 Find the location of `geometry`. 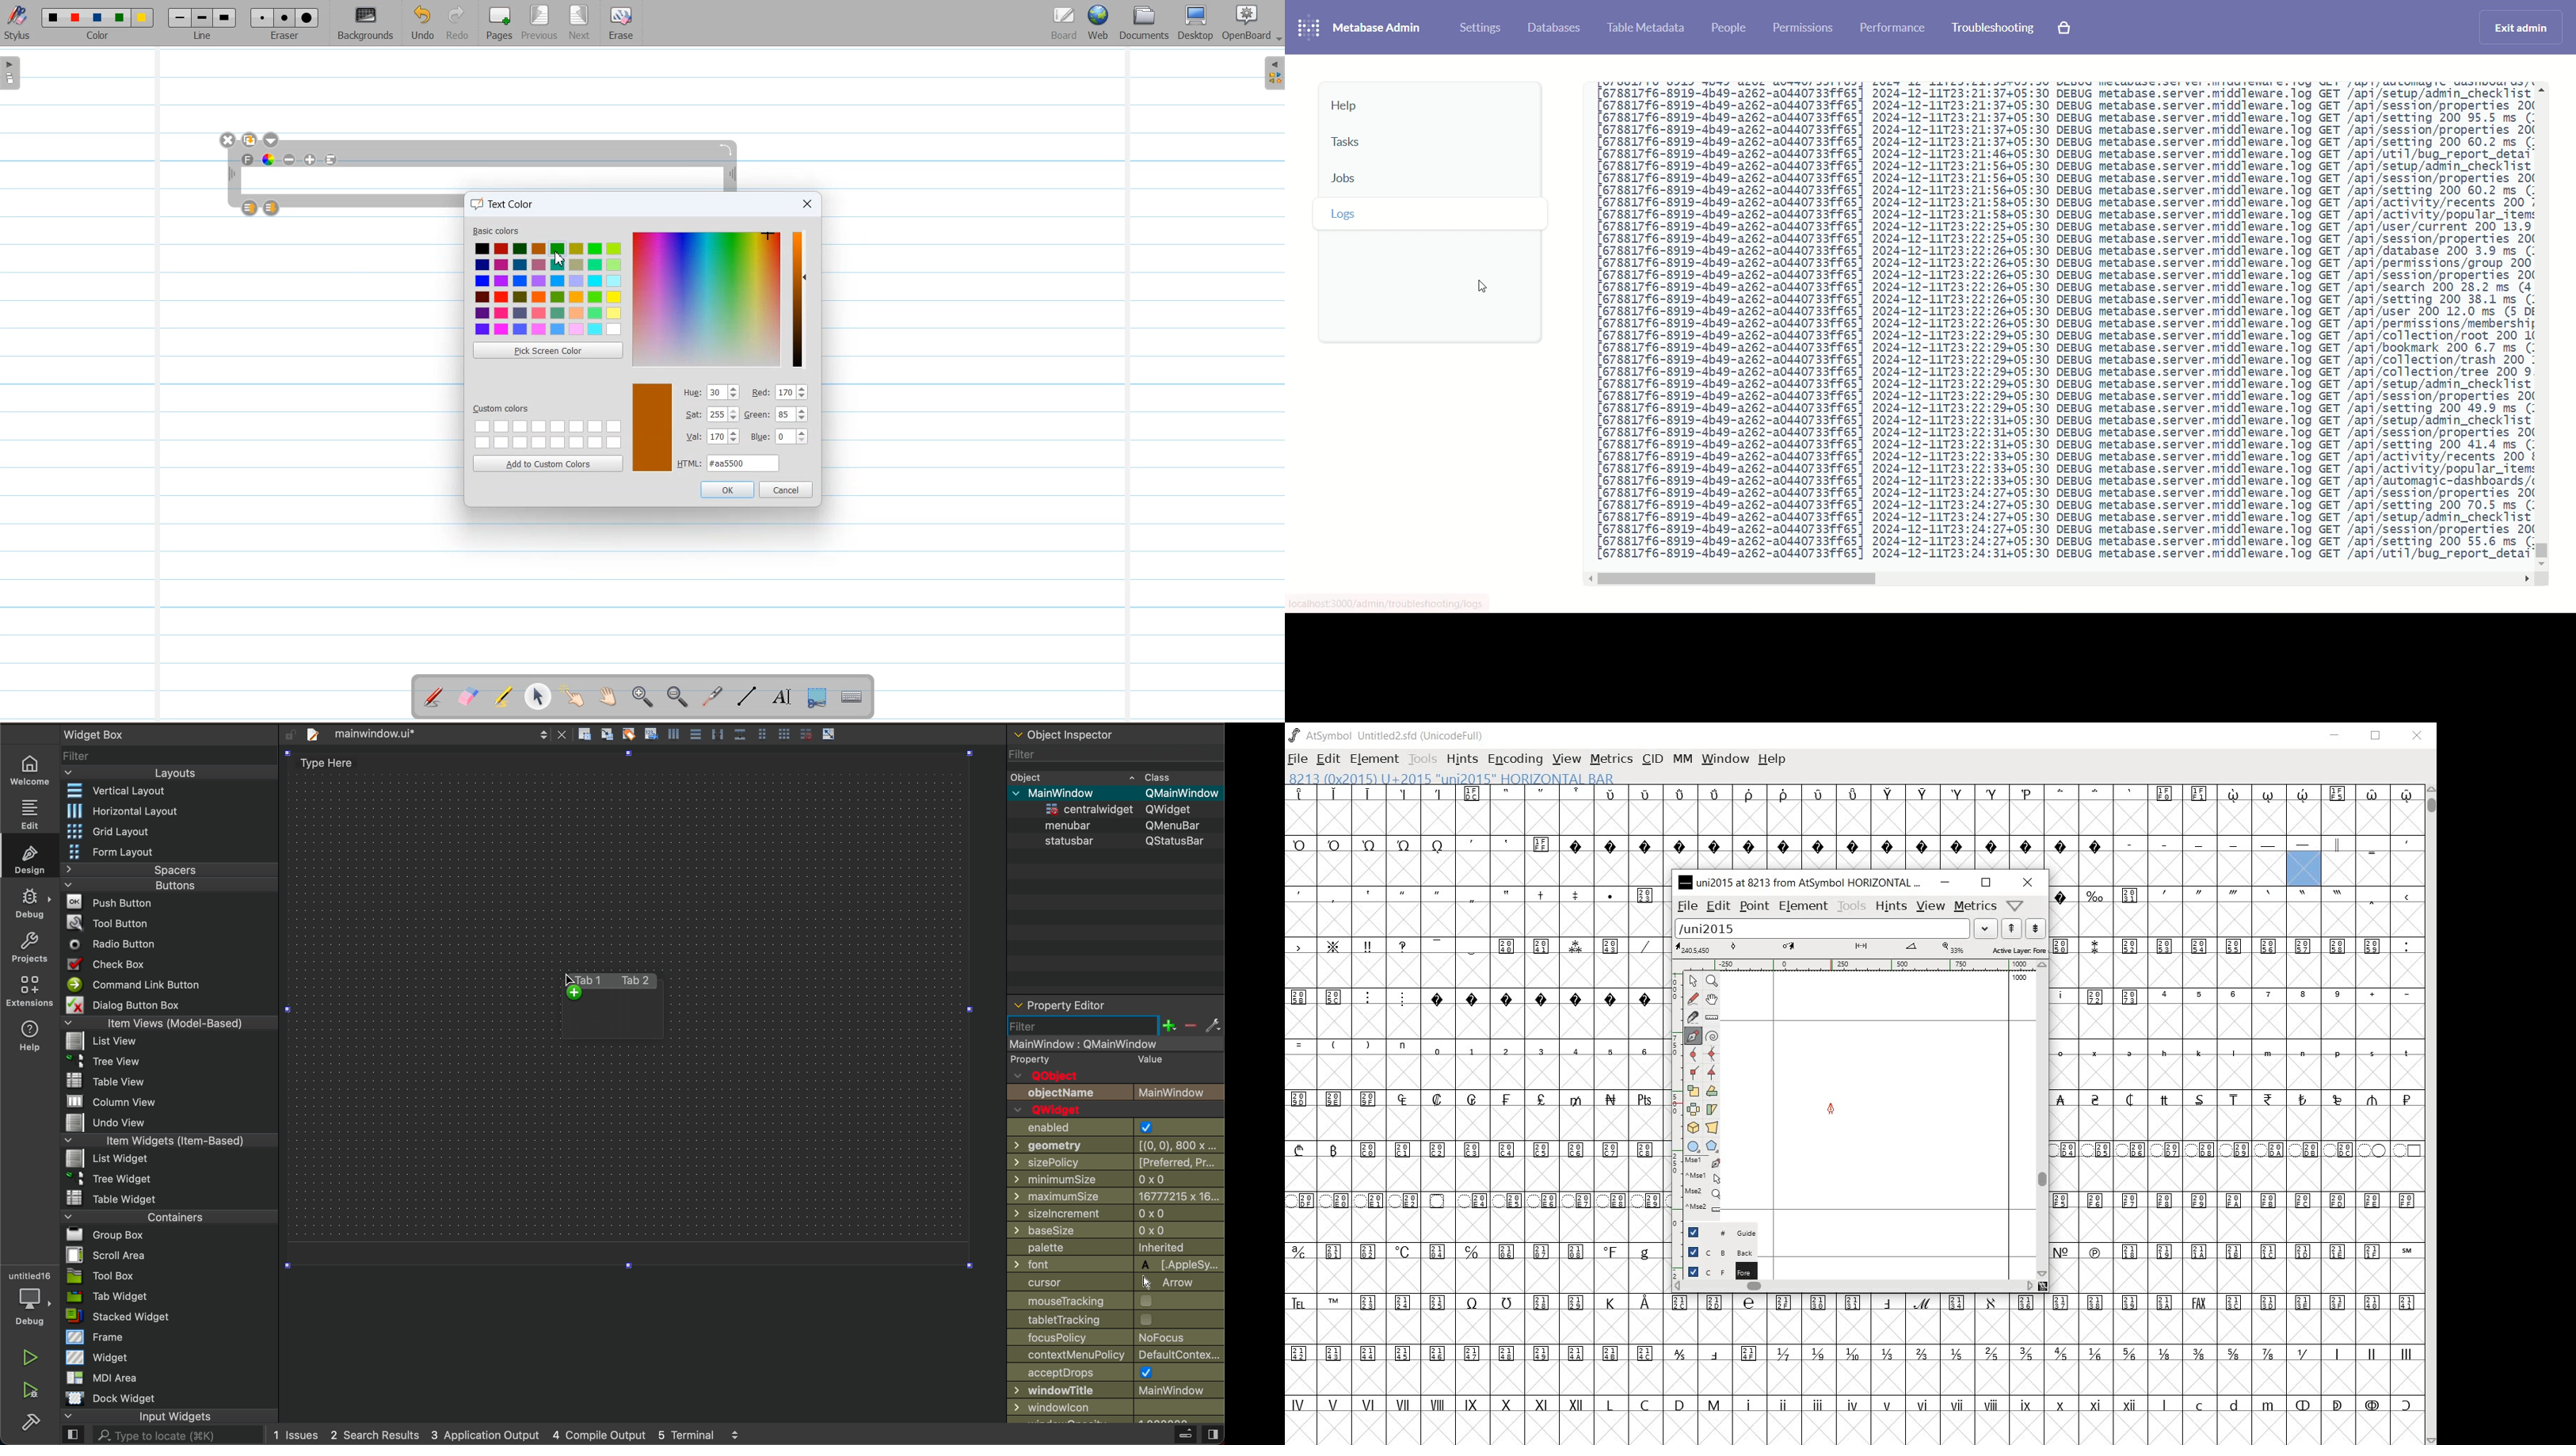

geometry is located at coordinates (1118, 1145).